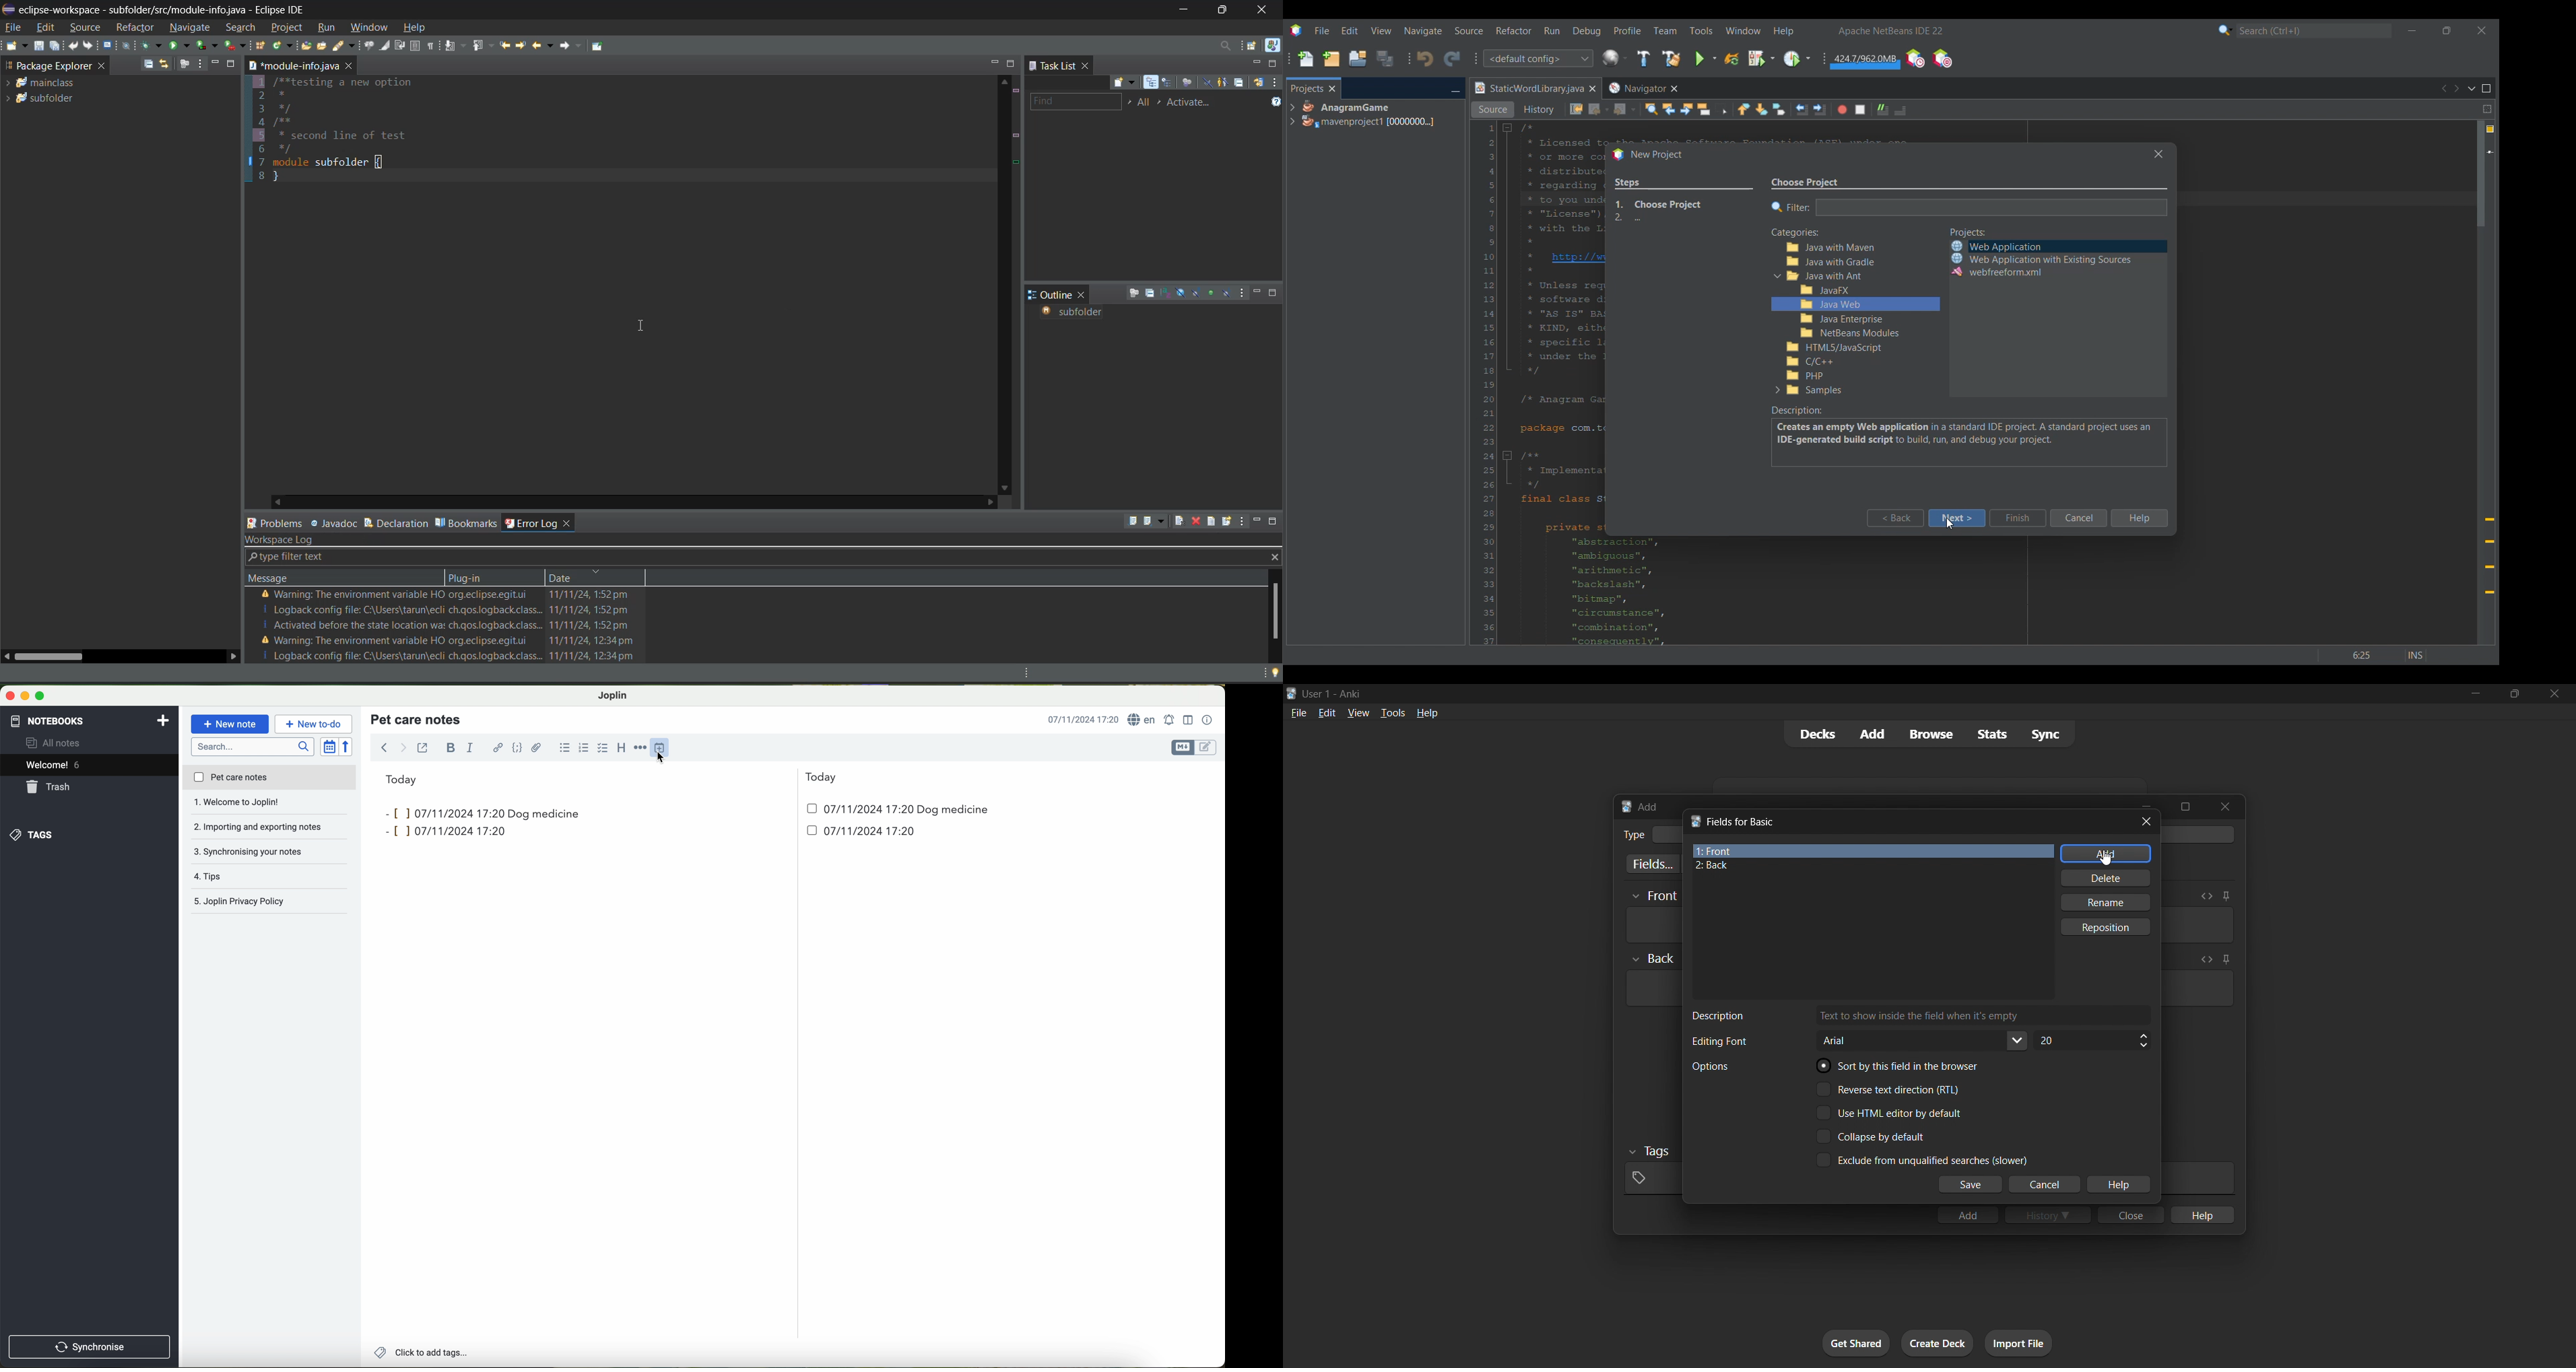  Describe the element at coordinates (2107, 878) in the screenshot. I see `delete` at that location.